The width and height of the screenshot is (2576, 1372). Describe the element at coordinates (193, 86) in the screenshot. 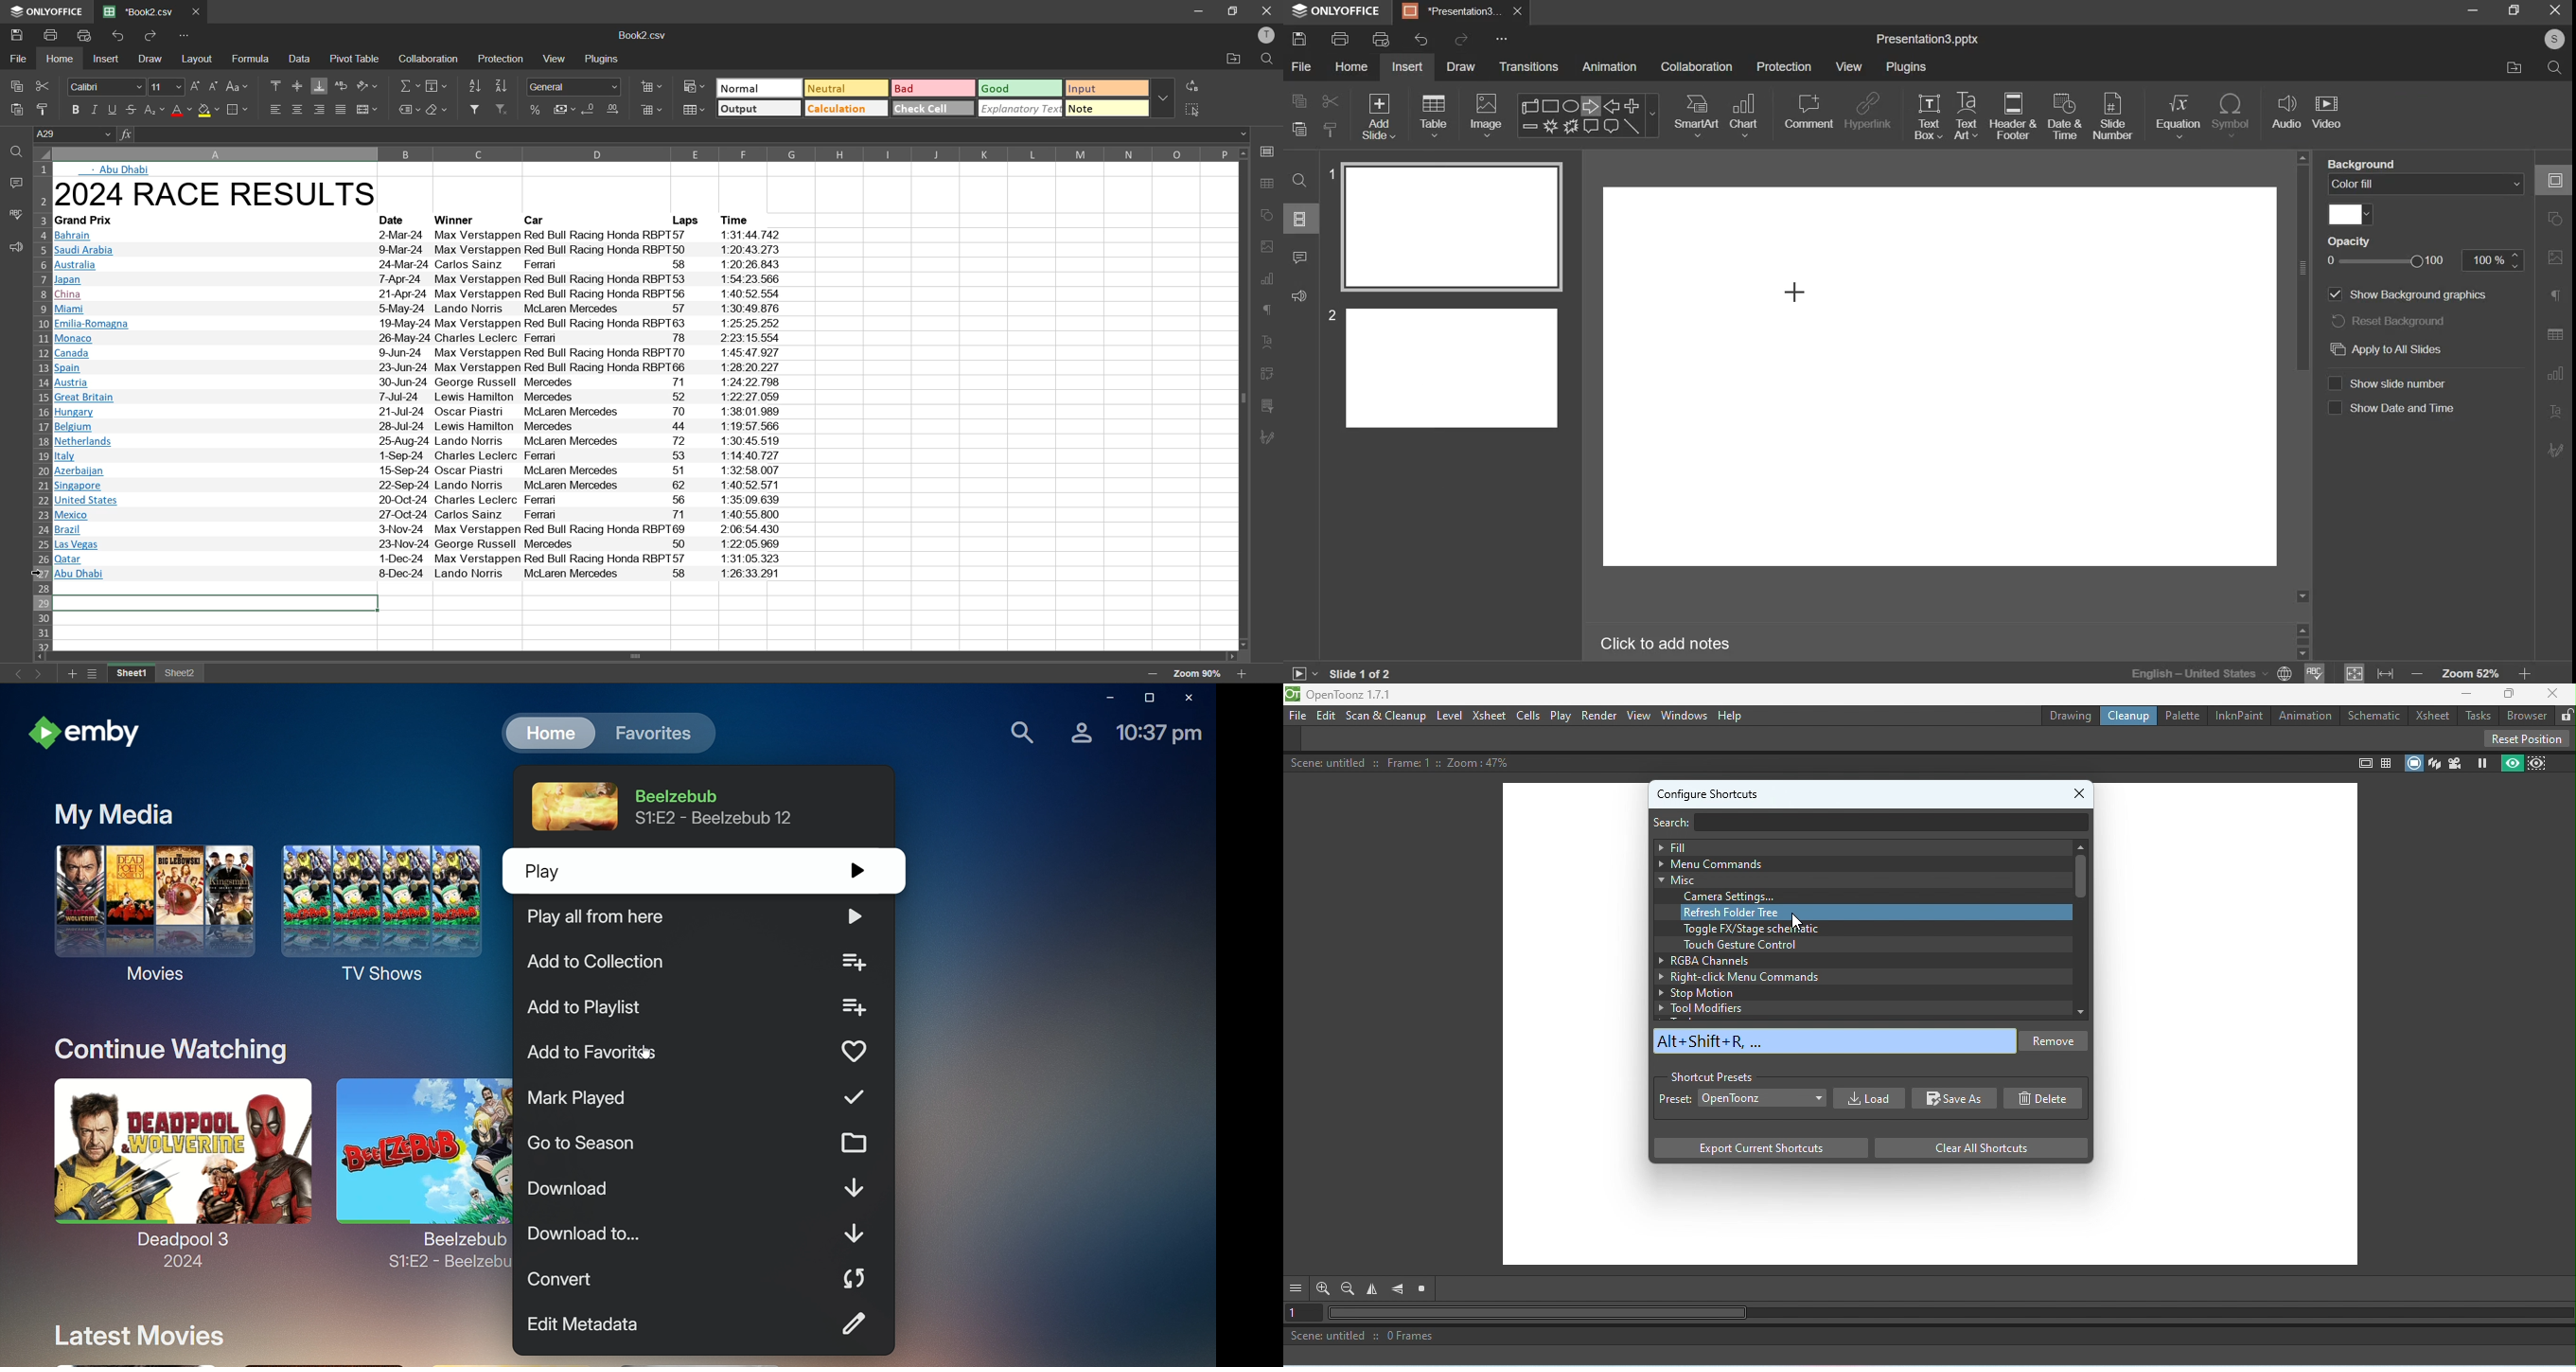

I see `increment size` at that location.